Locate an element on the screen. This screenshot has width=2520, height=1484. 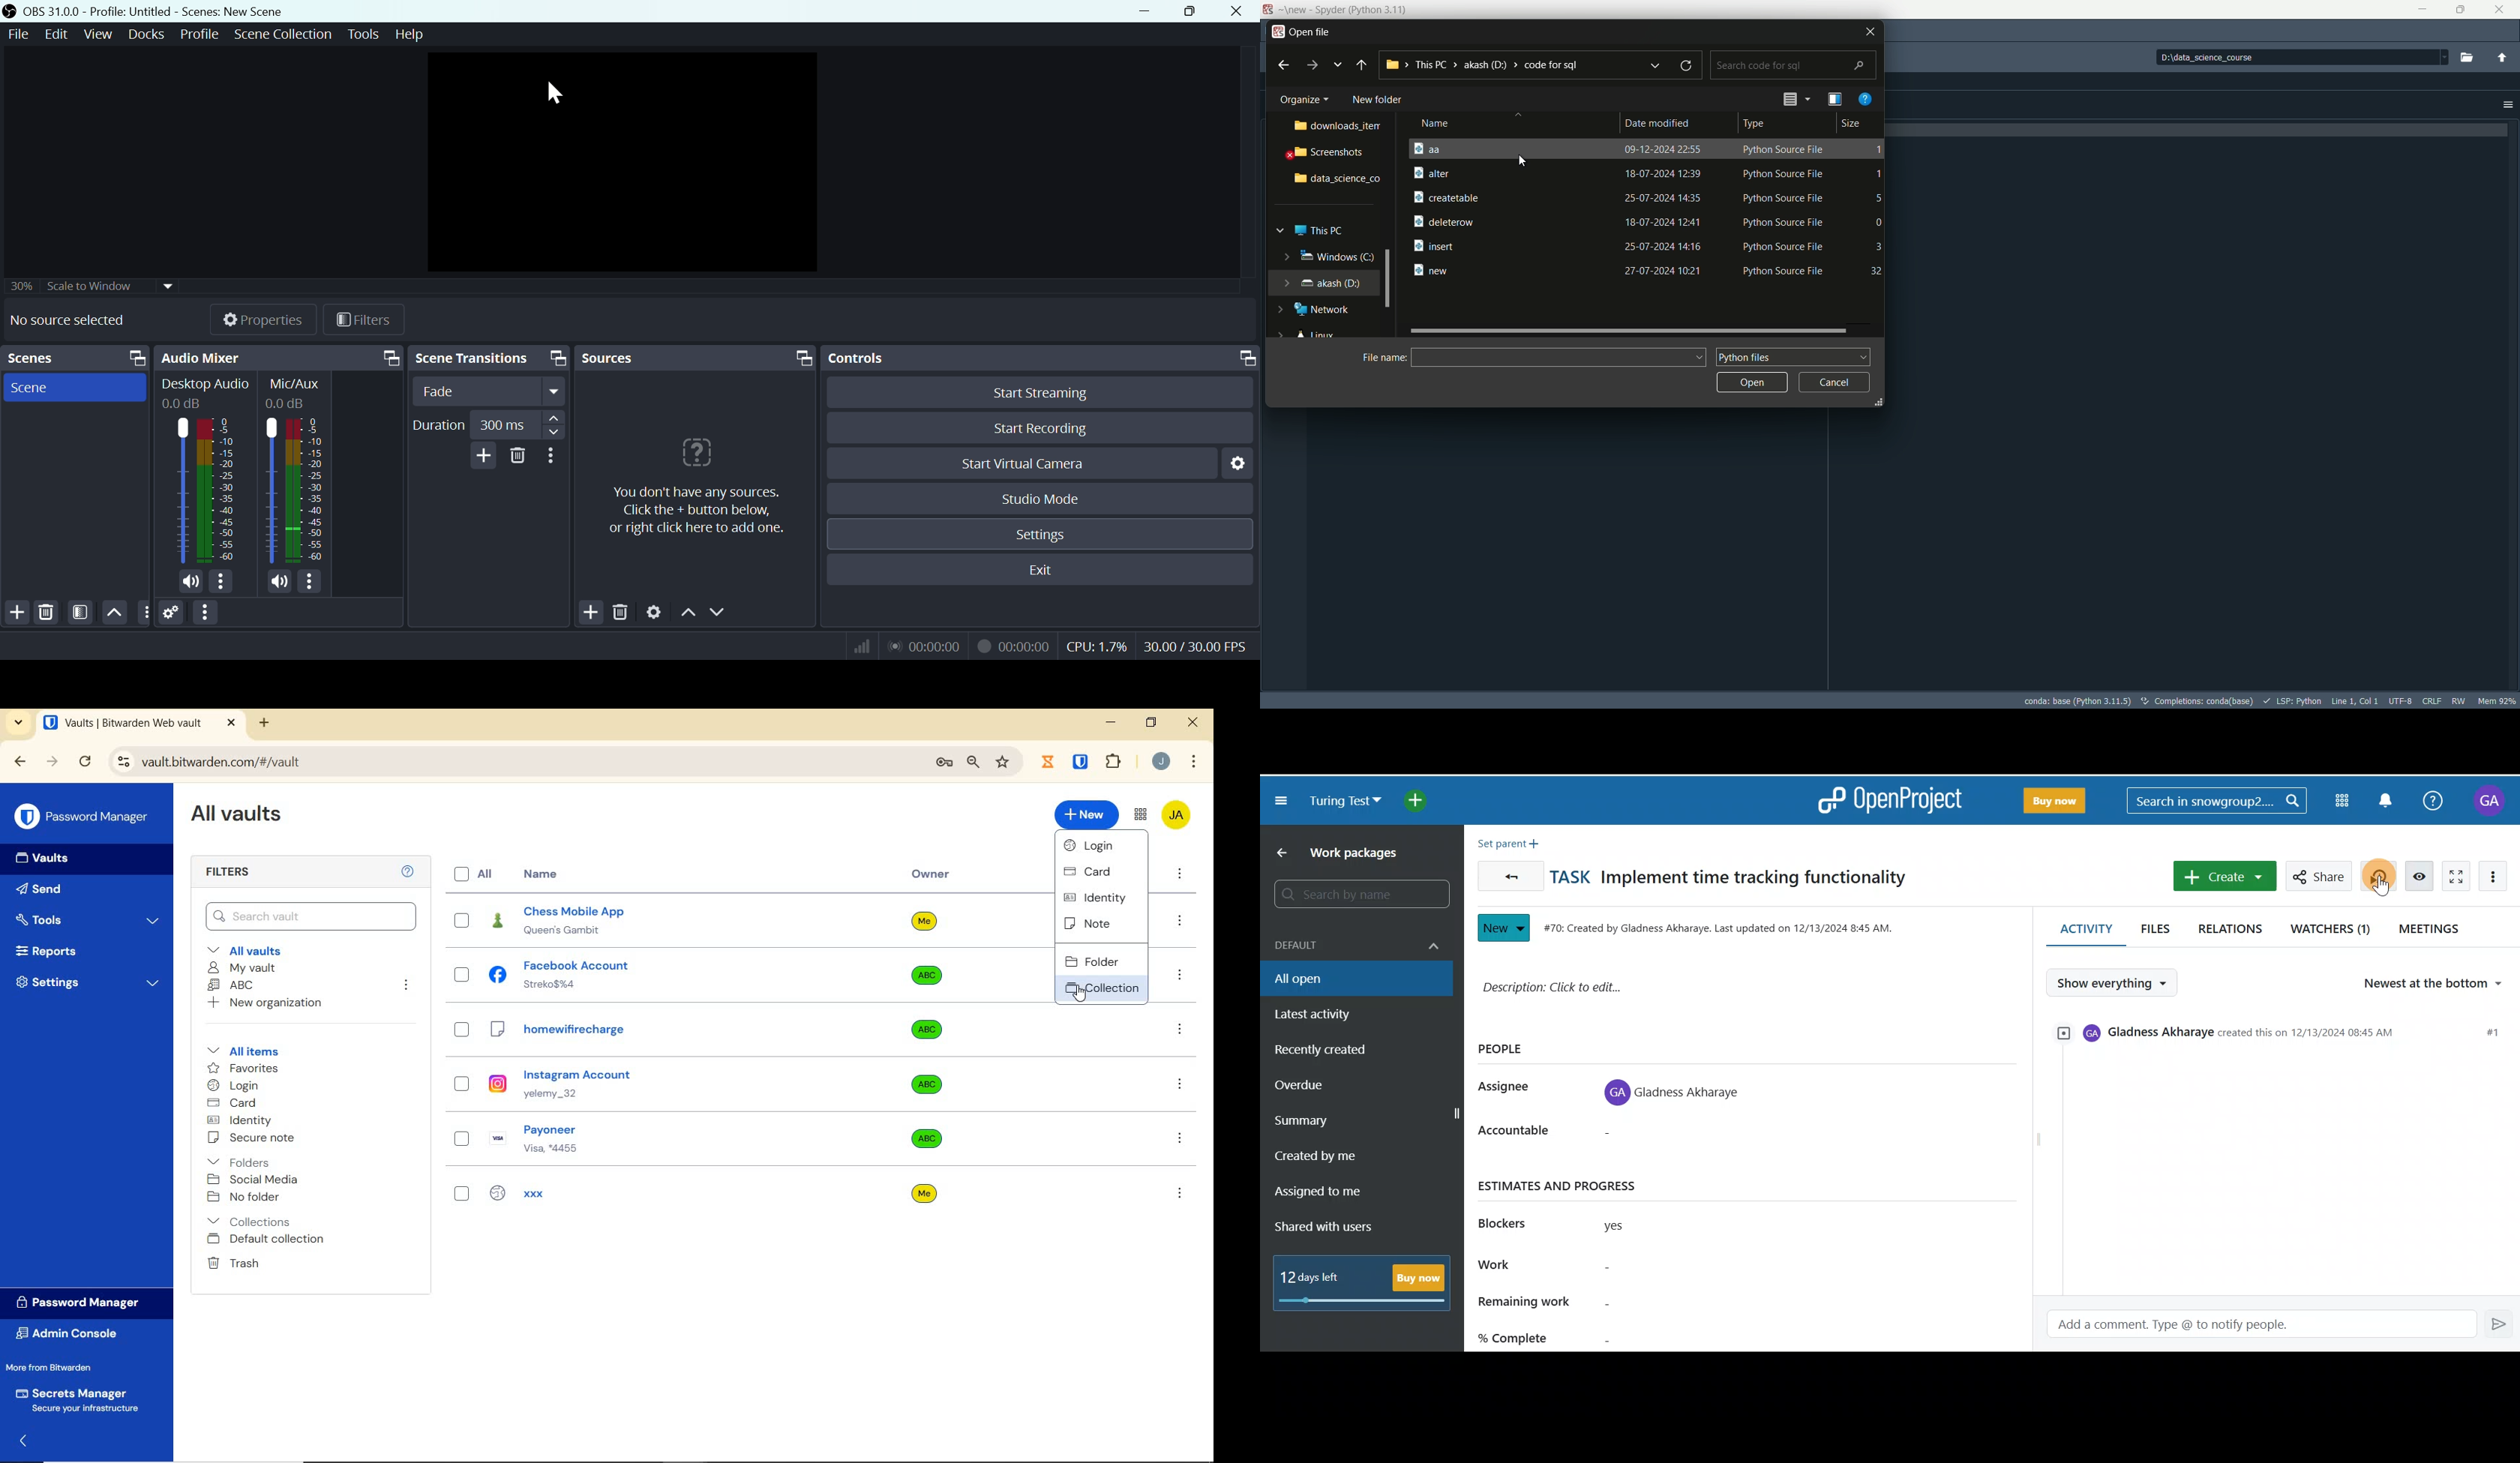
Next is located at coordinates (1314, 66).